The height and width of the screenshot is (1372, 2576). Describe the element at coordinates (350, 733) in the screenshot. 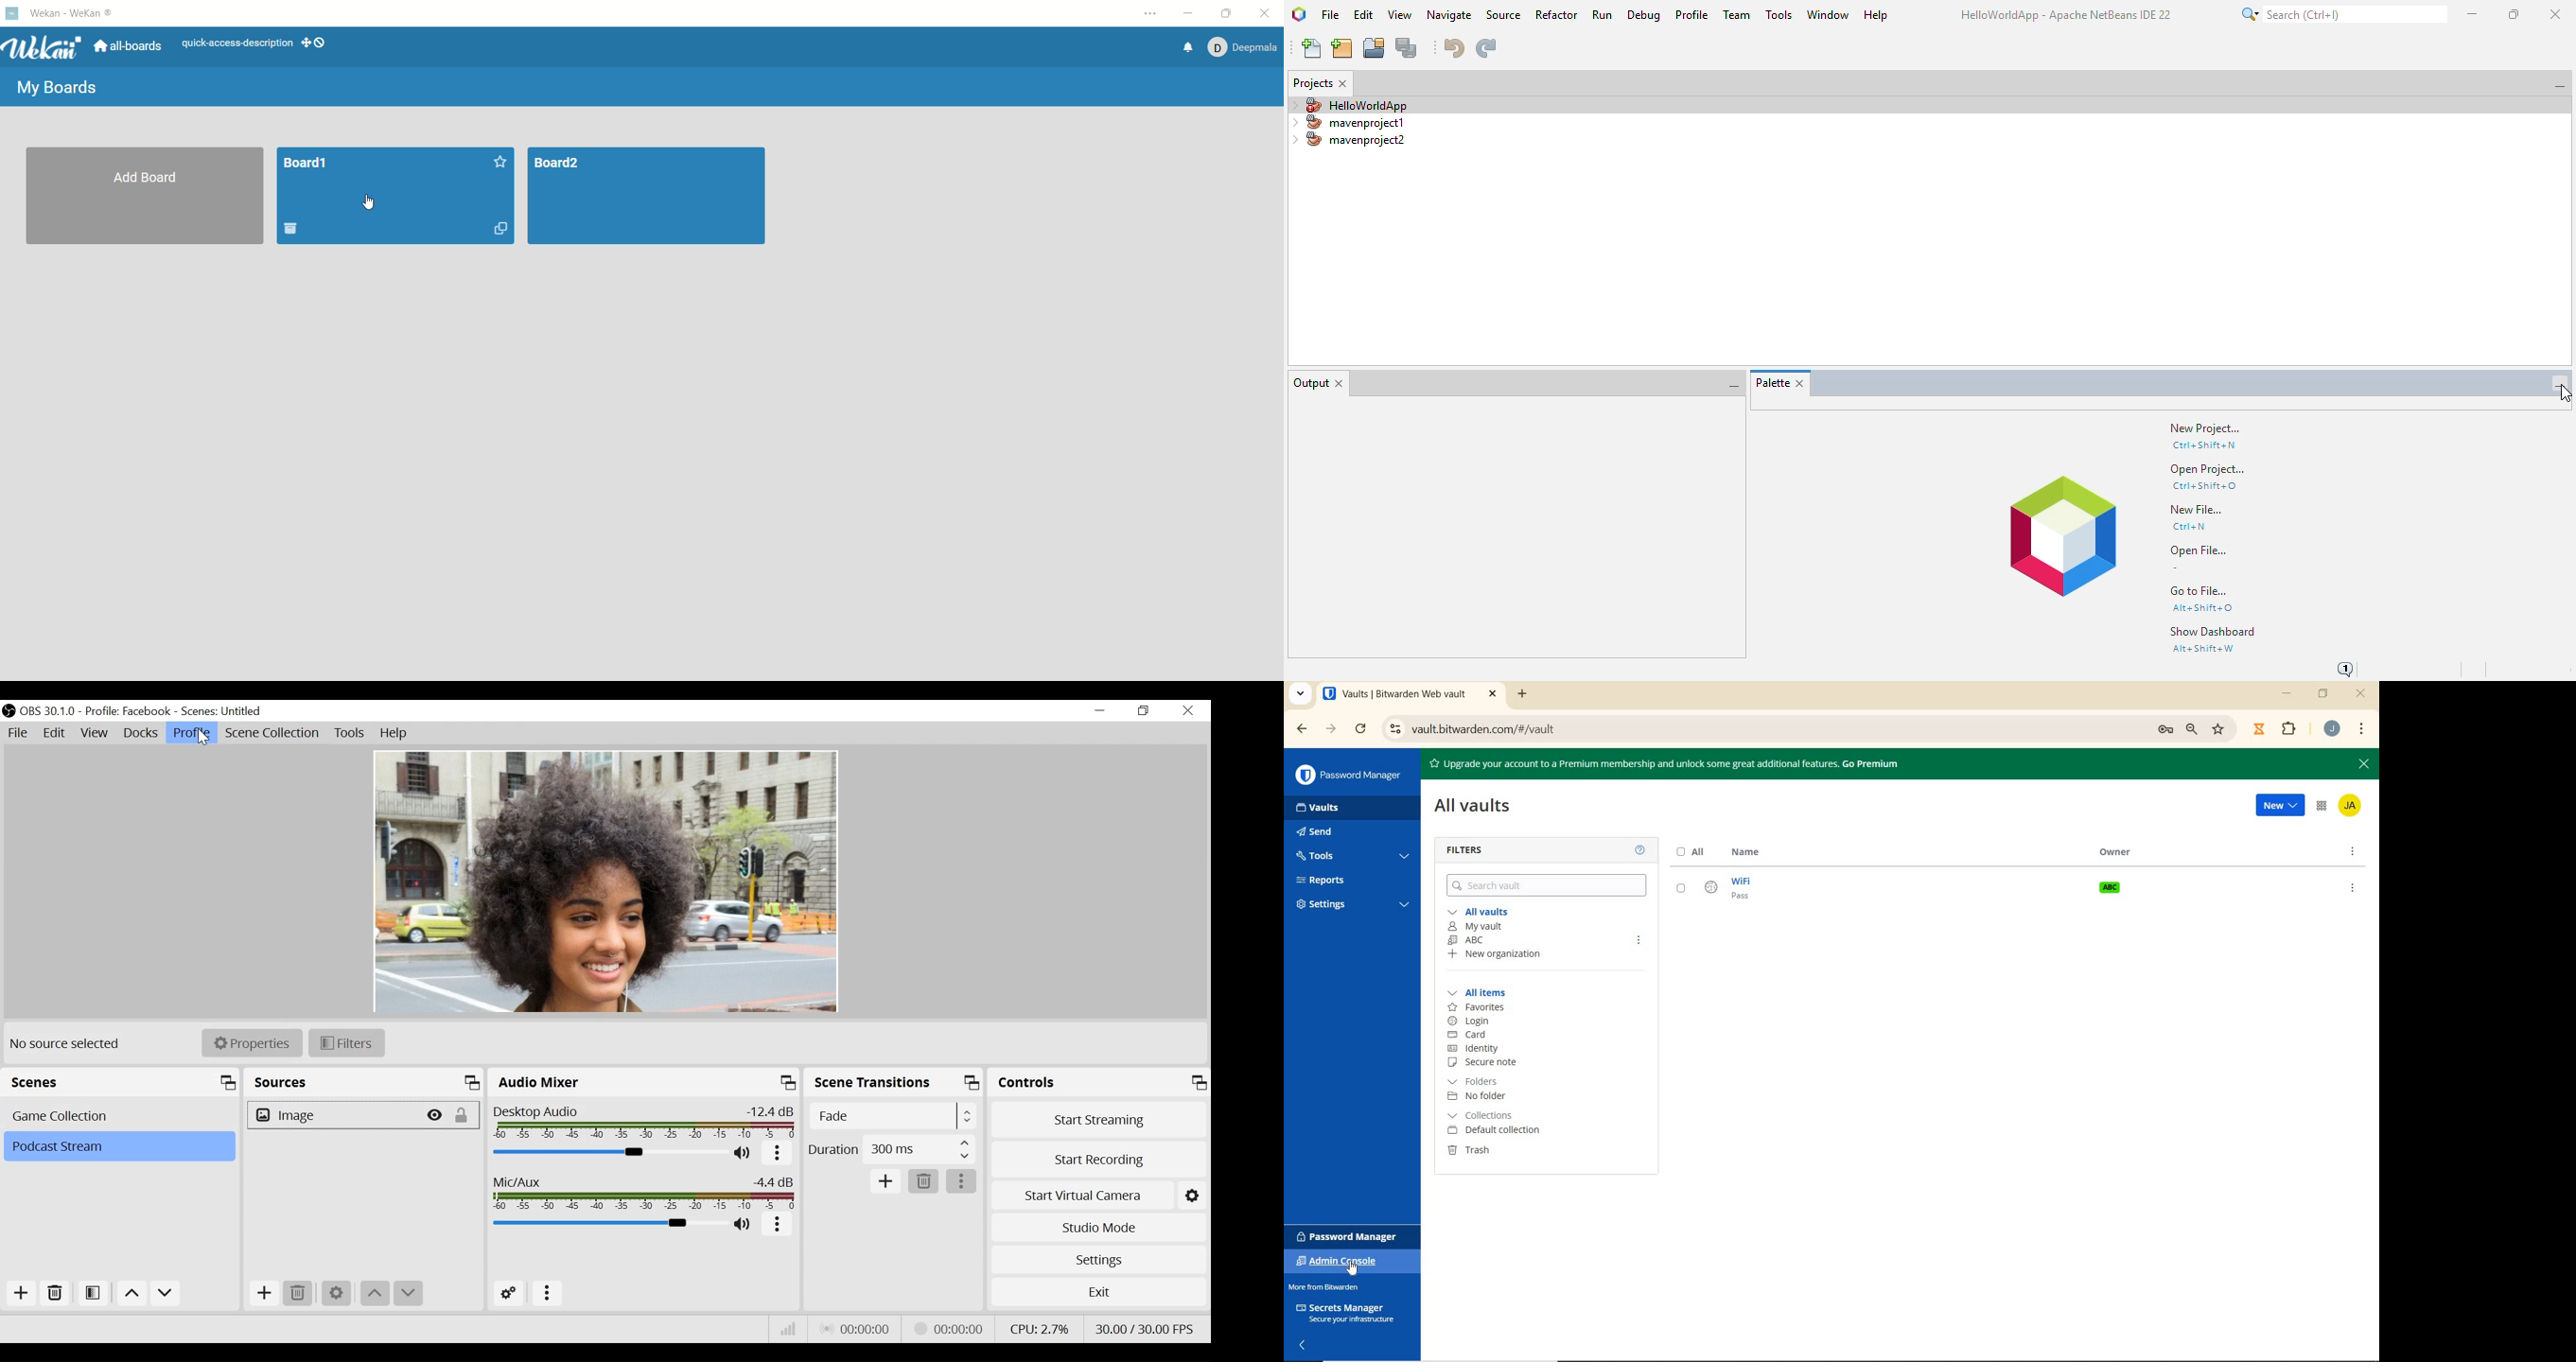

I see `Tools` at that location.